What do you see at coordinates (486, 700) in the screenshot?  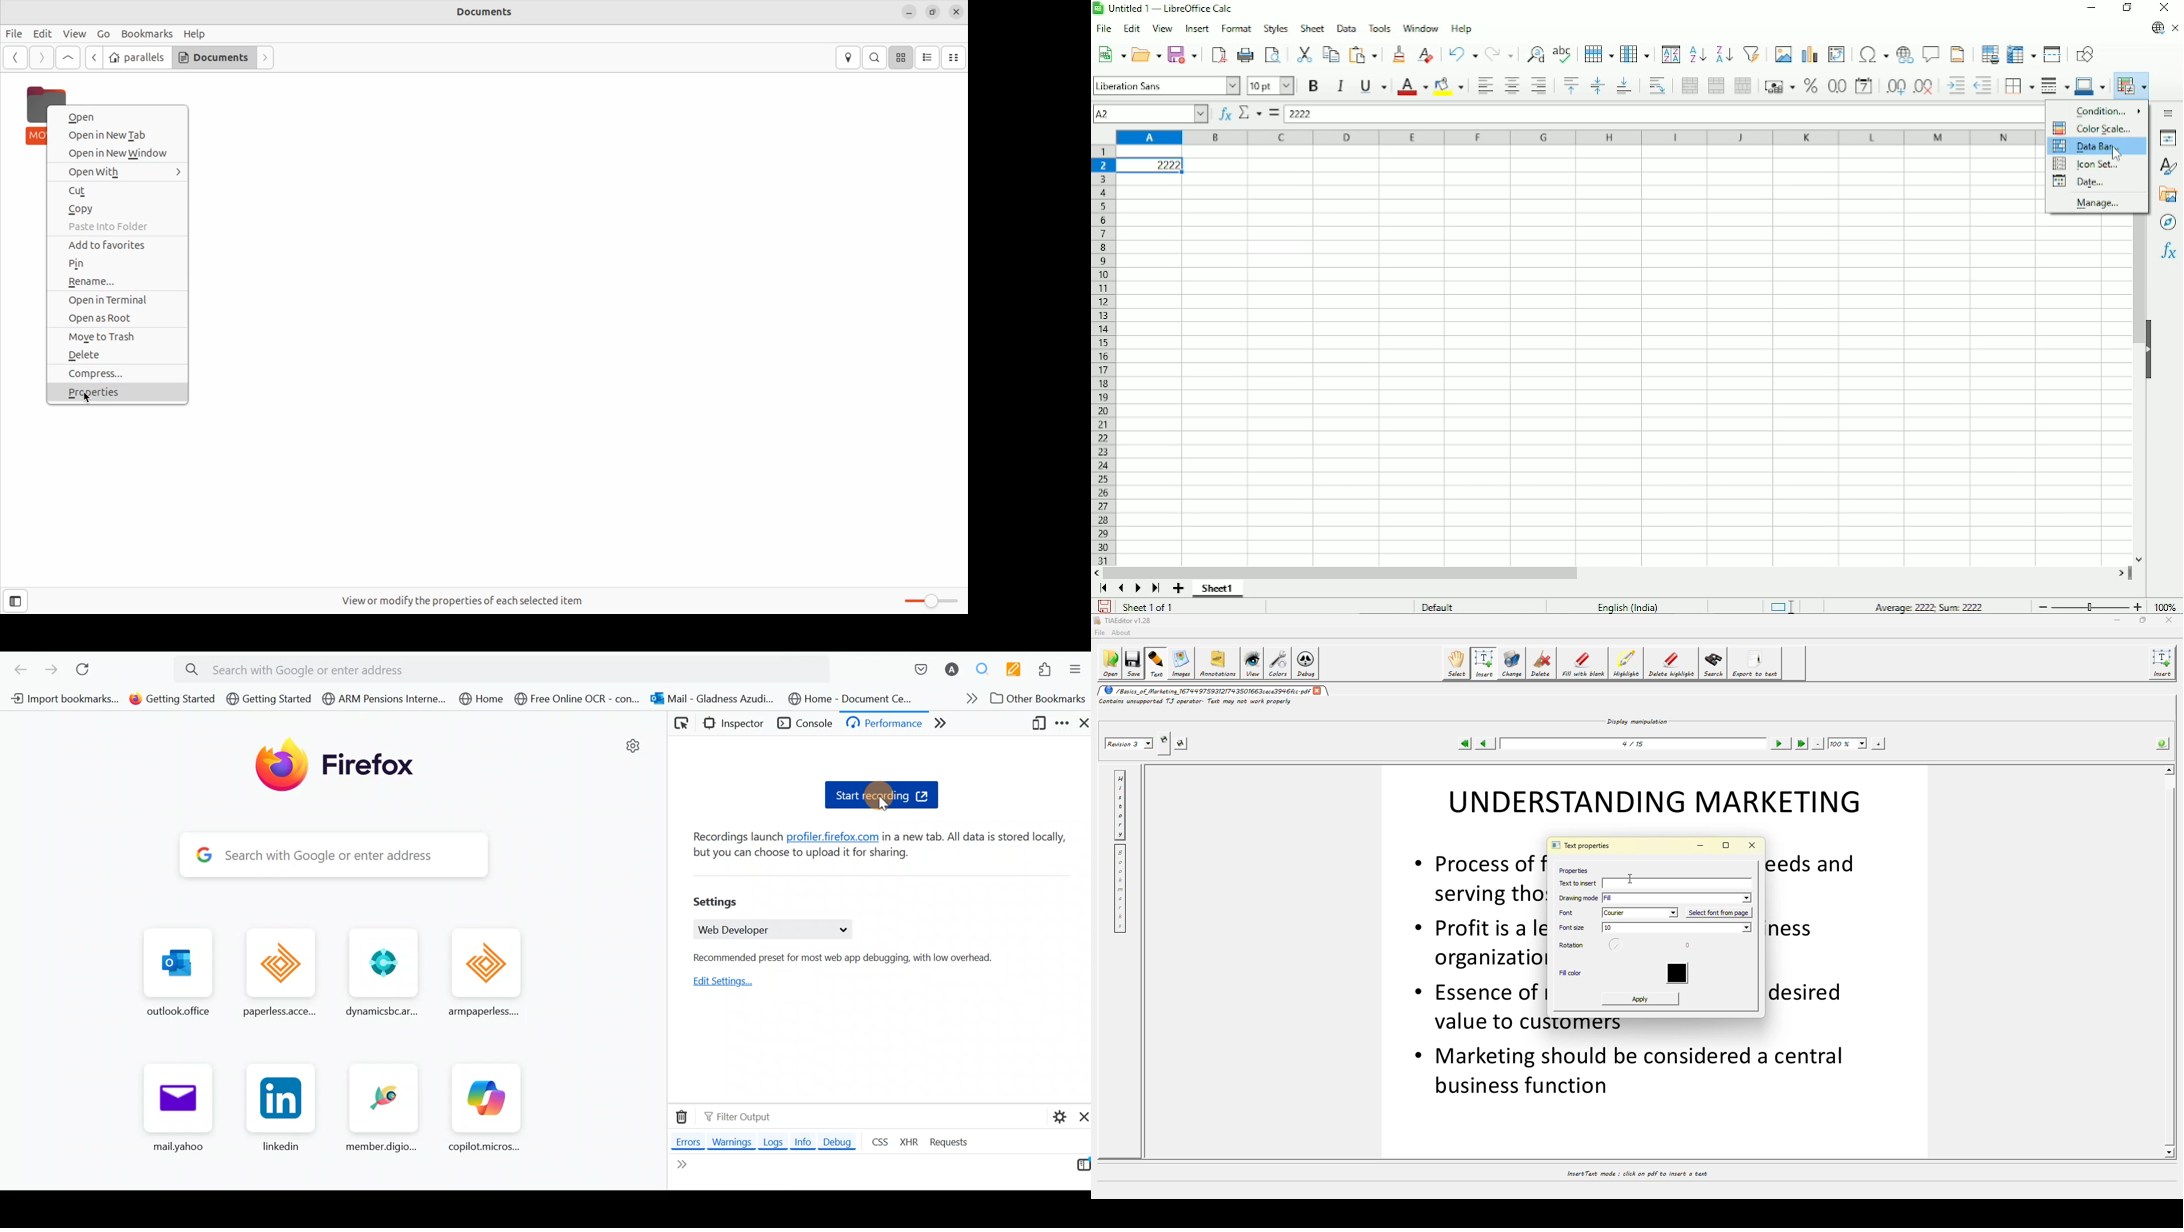 I see `Bookmark 5` at bounding box center [486, 700].